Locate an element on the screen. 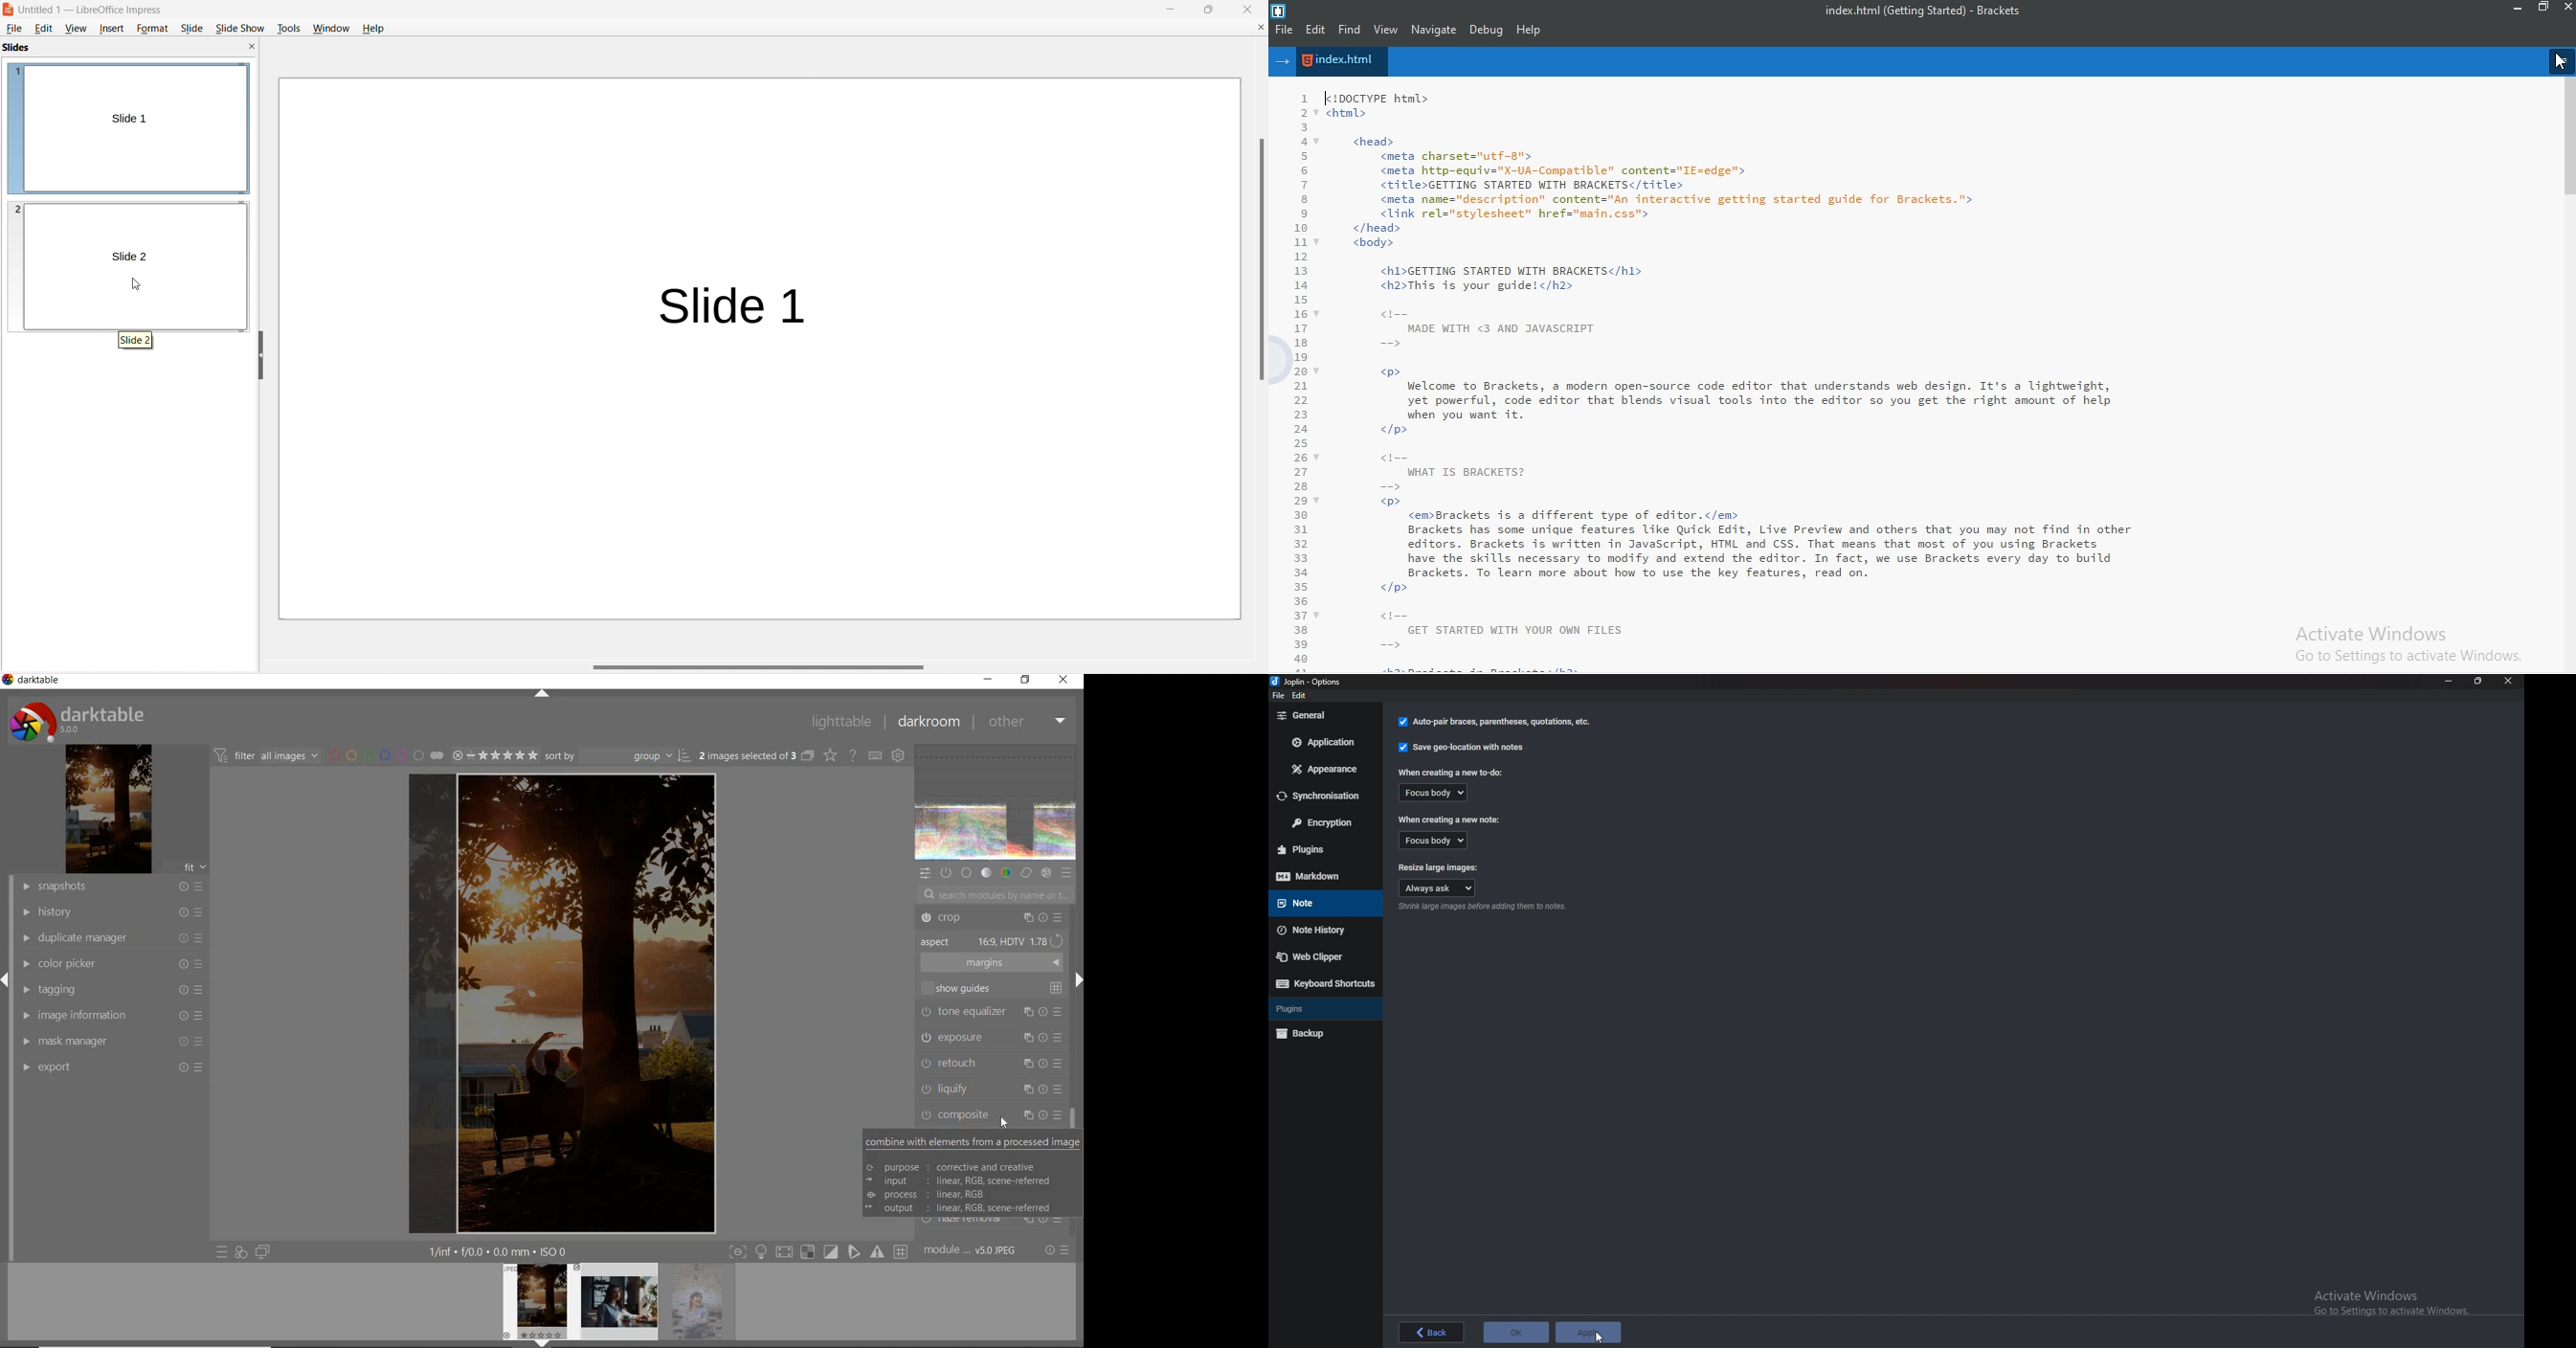  close pane is located at coordinates (252, 47).